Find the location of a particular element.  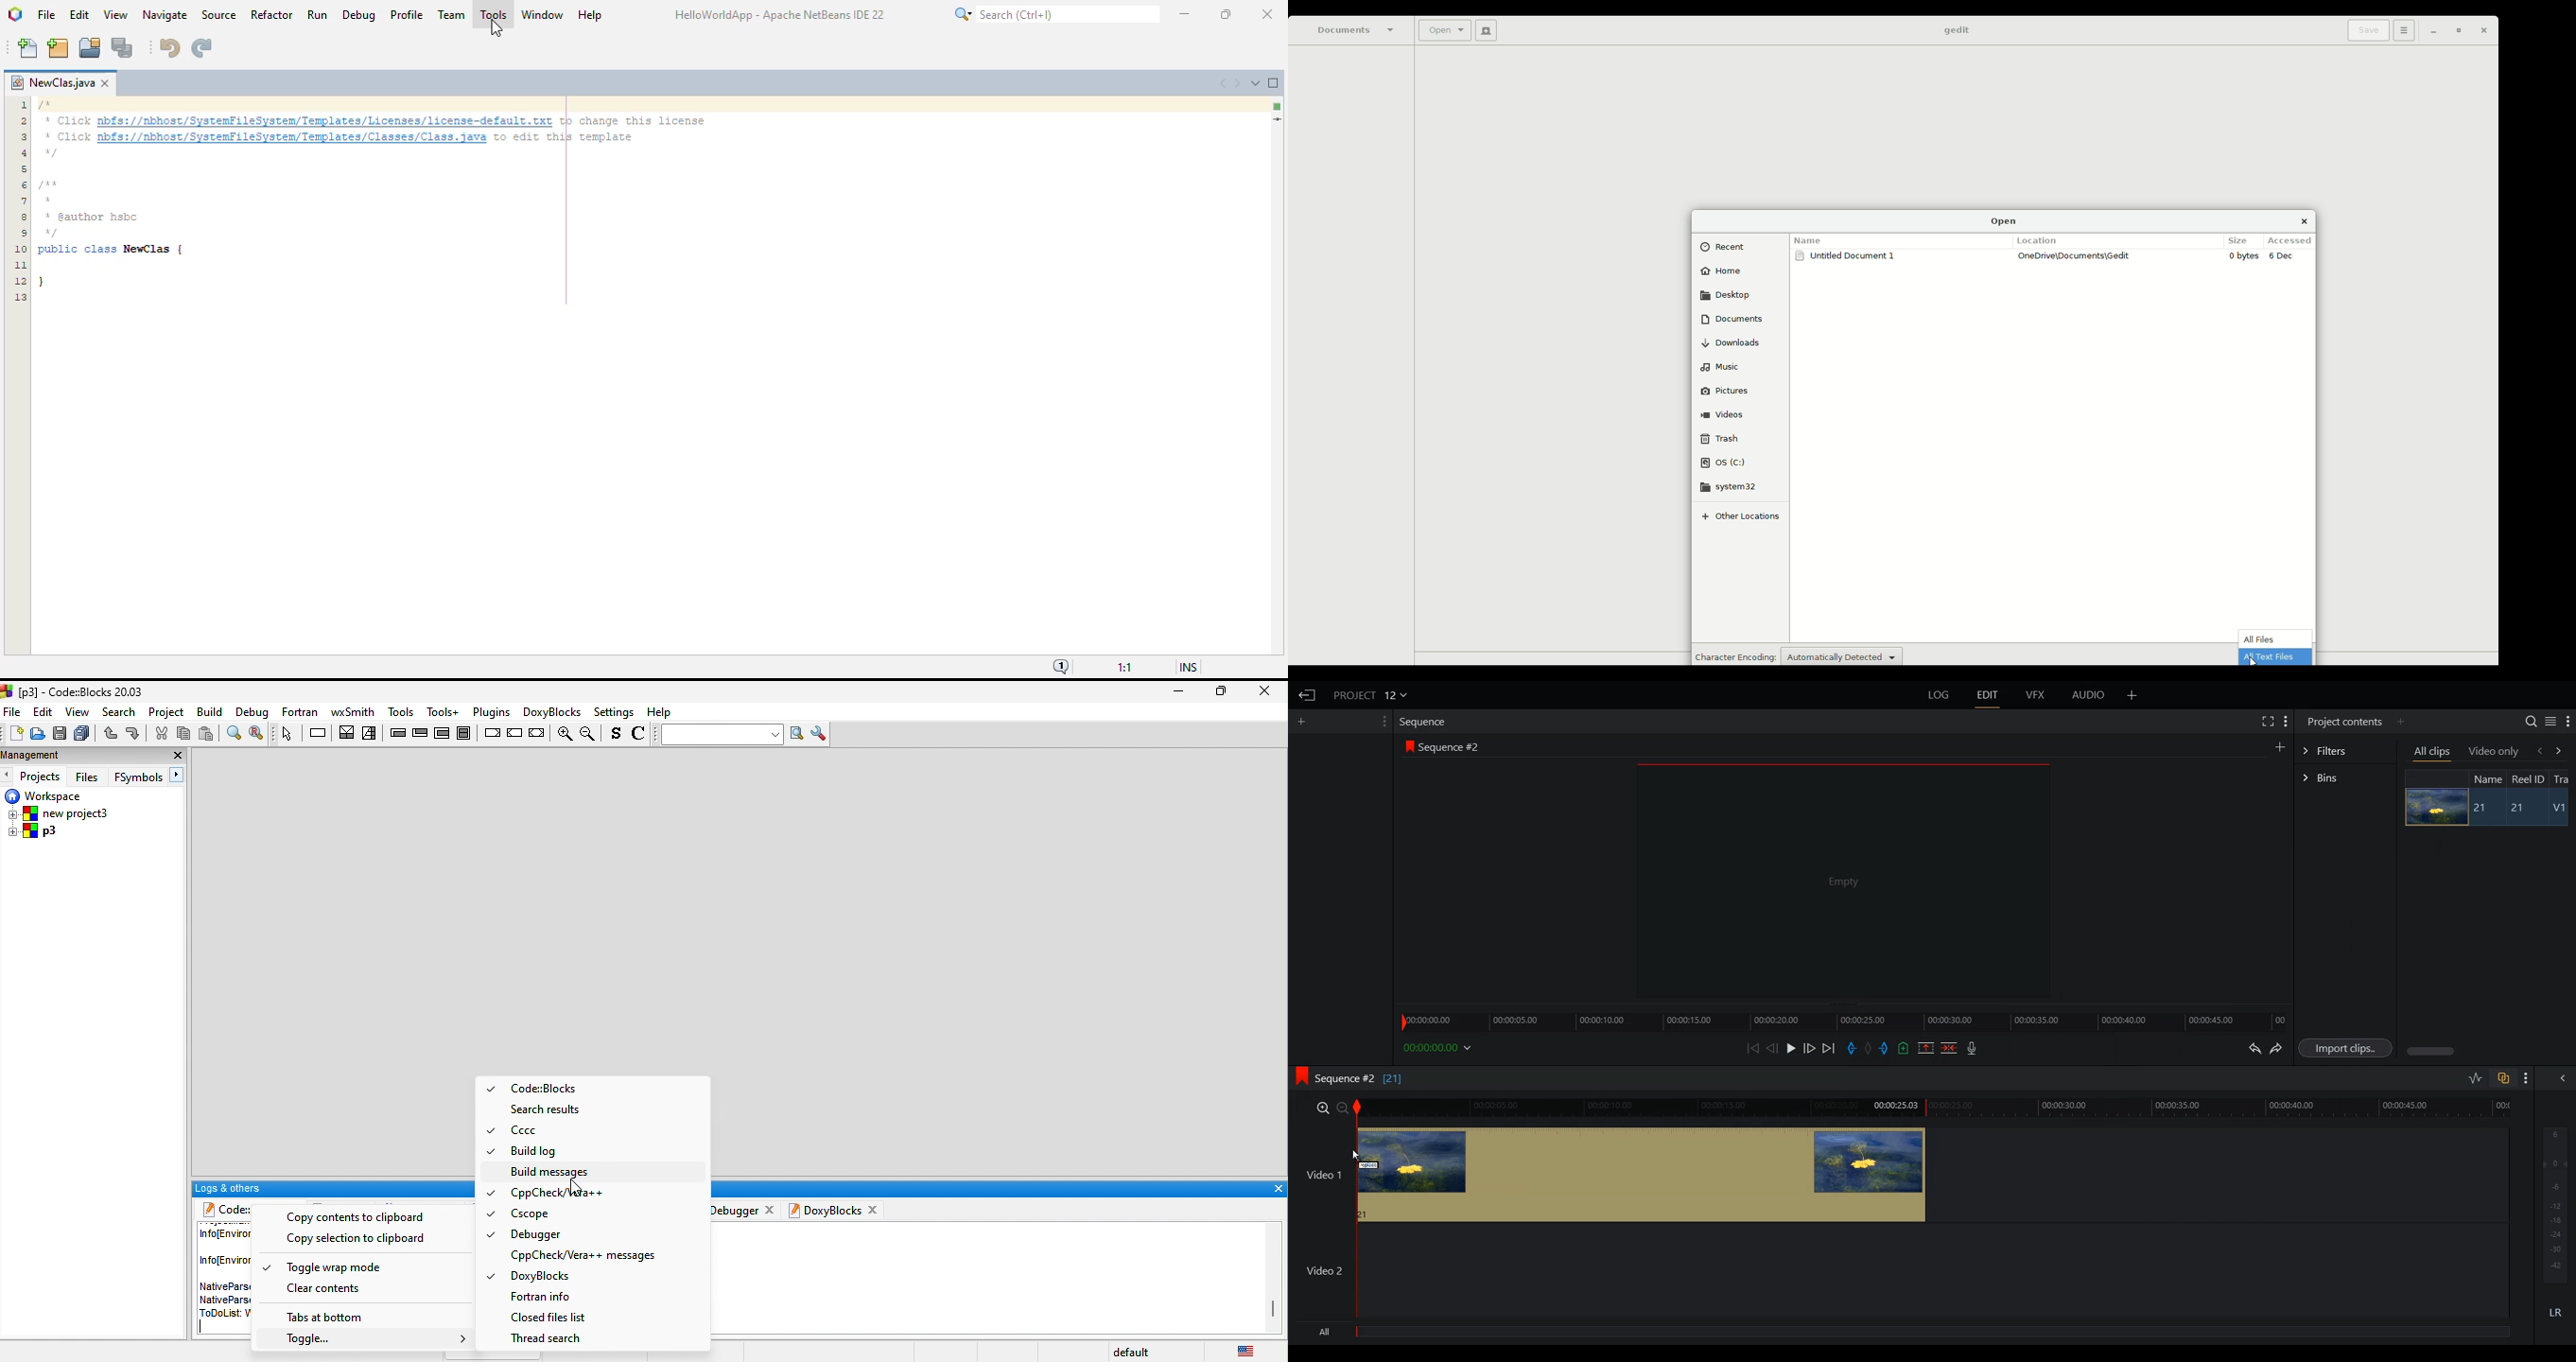

Go Back is located at coordinates (1307, 696).